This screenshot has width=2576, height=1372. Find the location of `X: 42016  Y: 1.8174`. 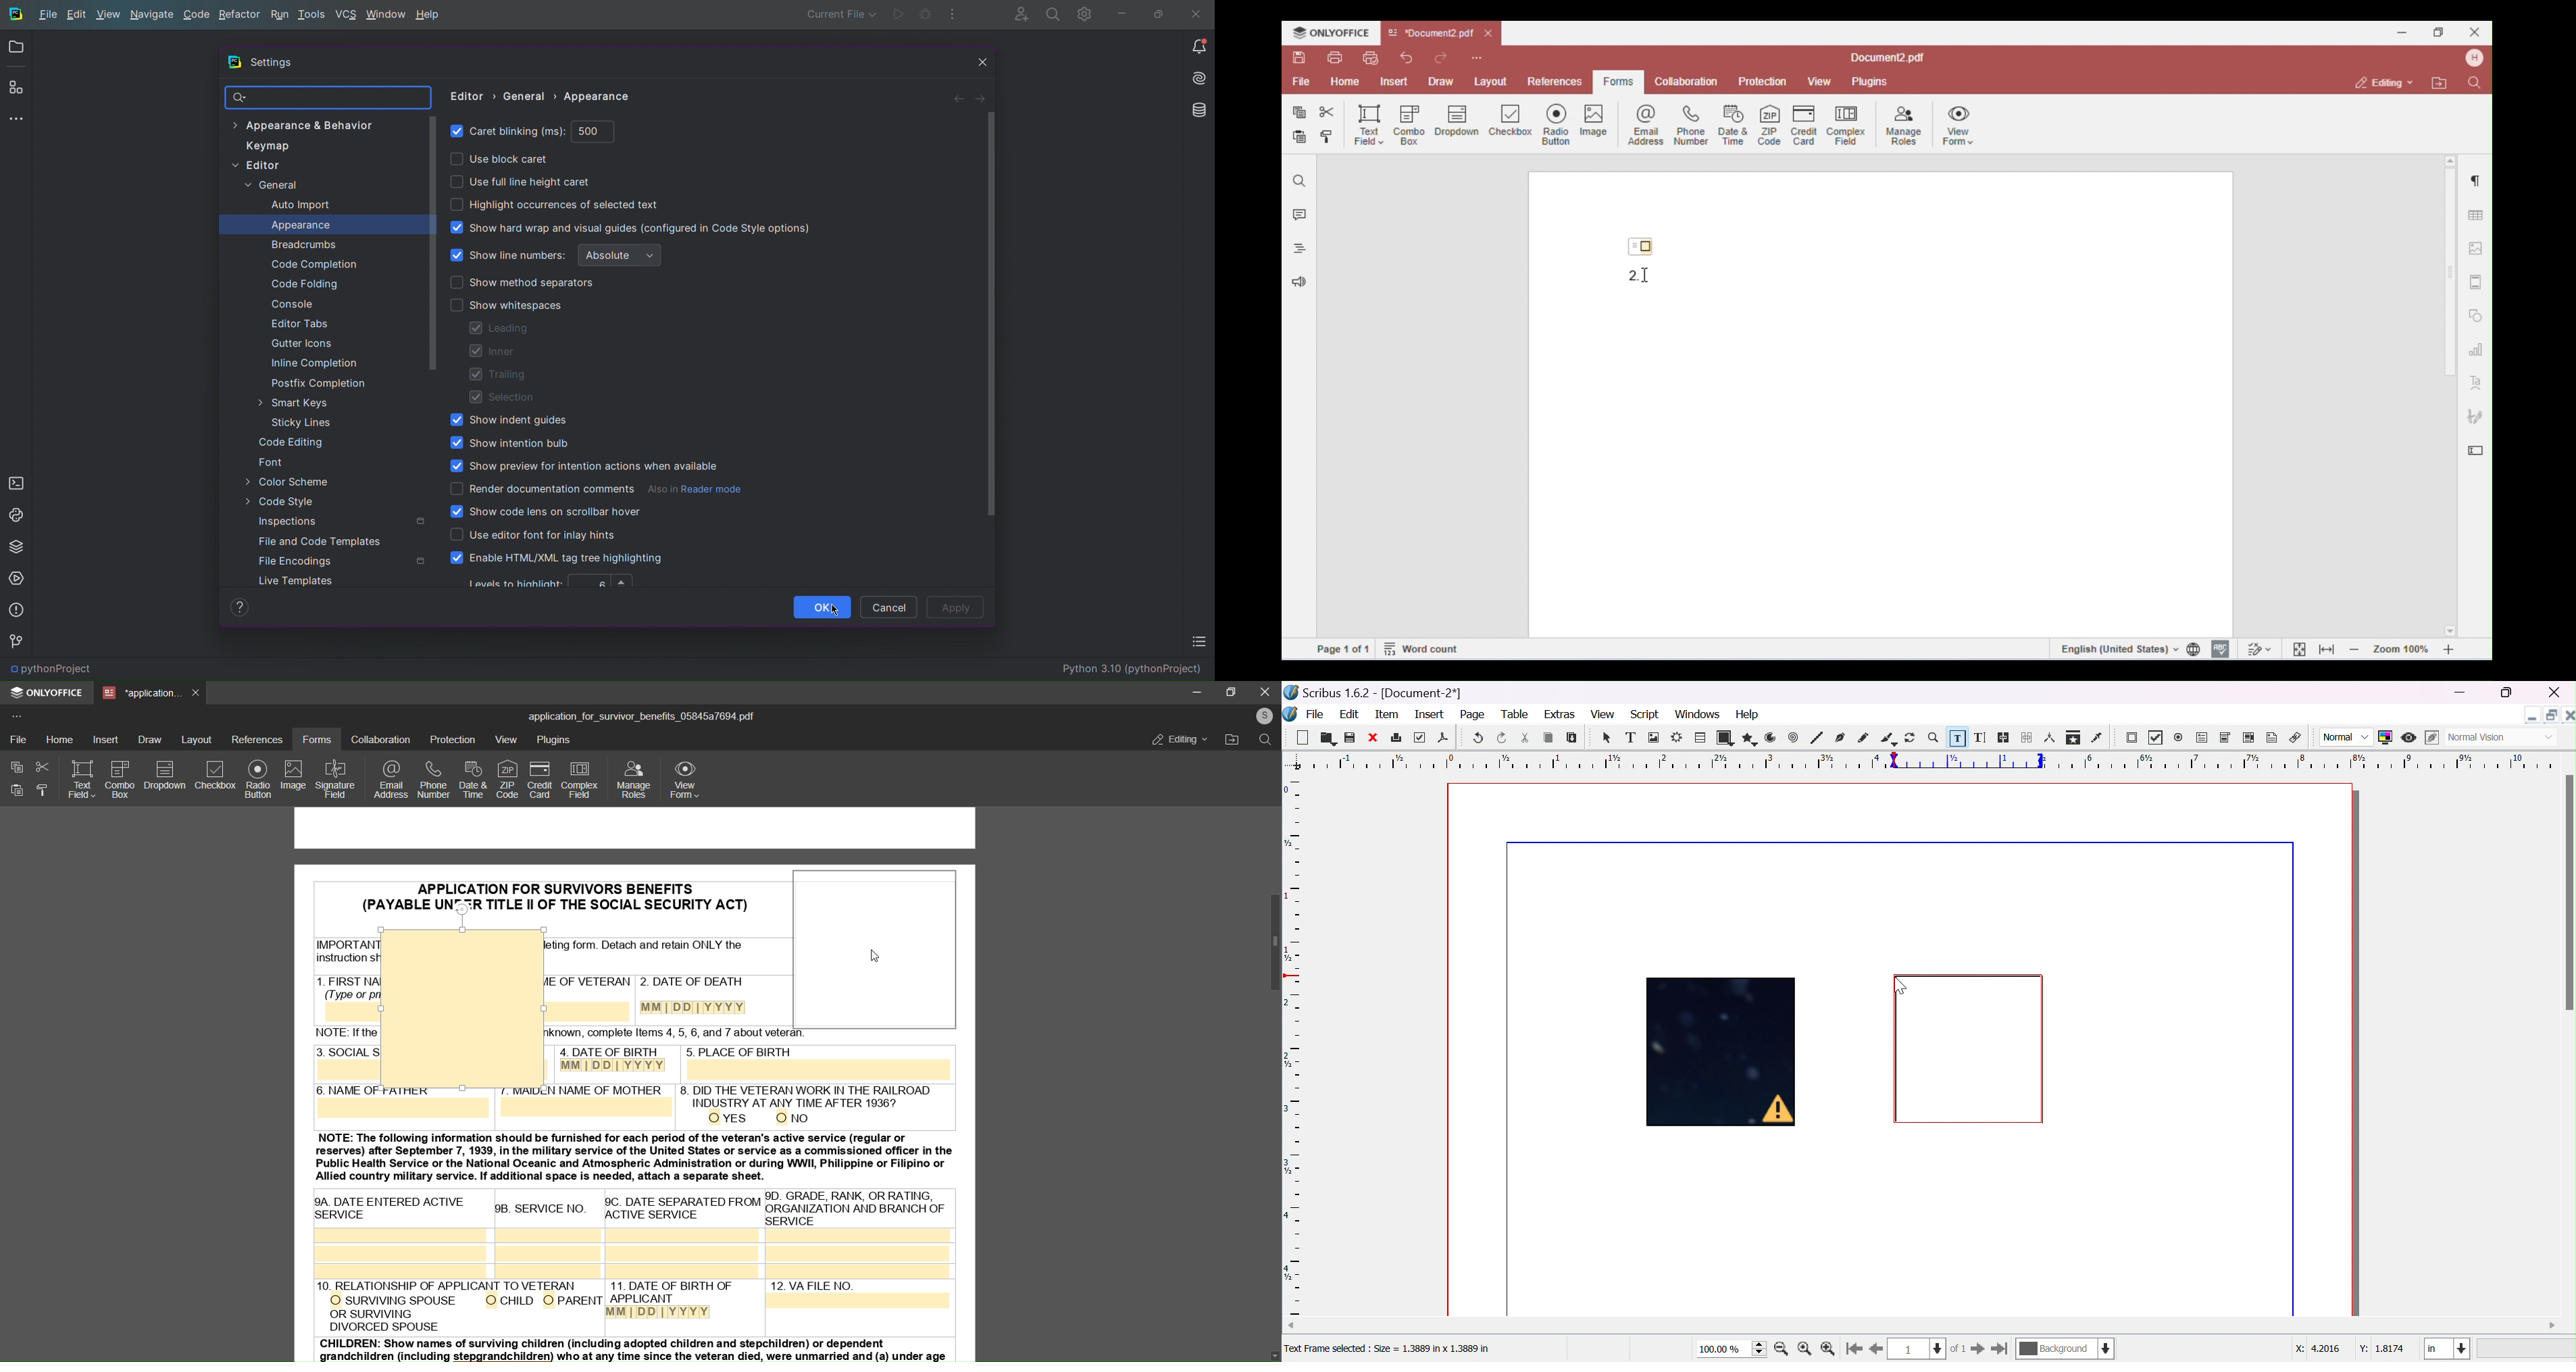

X: 42016  Y: 1.8174 is located at coordinates (2350, 1349).